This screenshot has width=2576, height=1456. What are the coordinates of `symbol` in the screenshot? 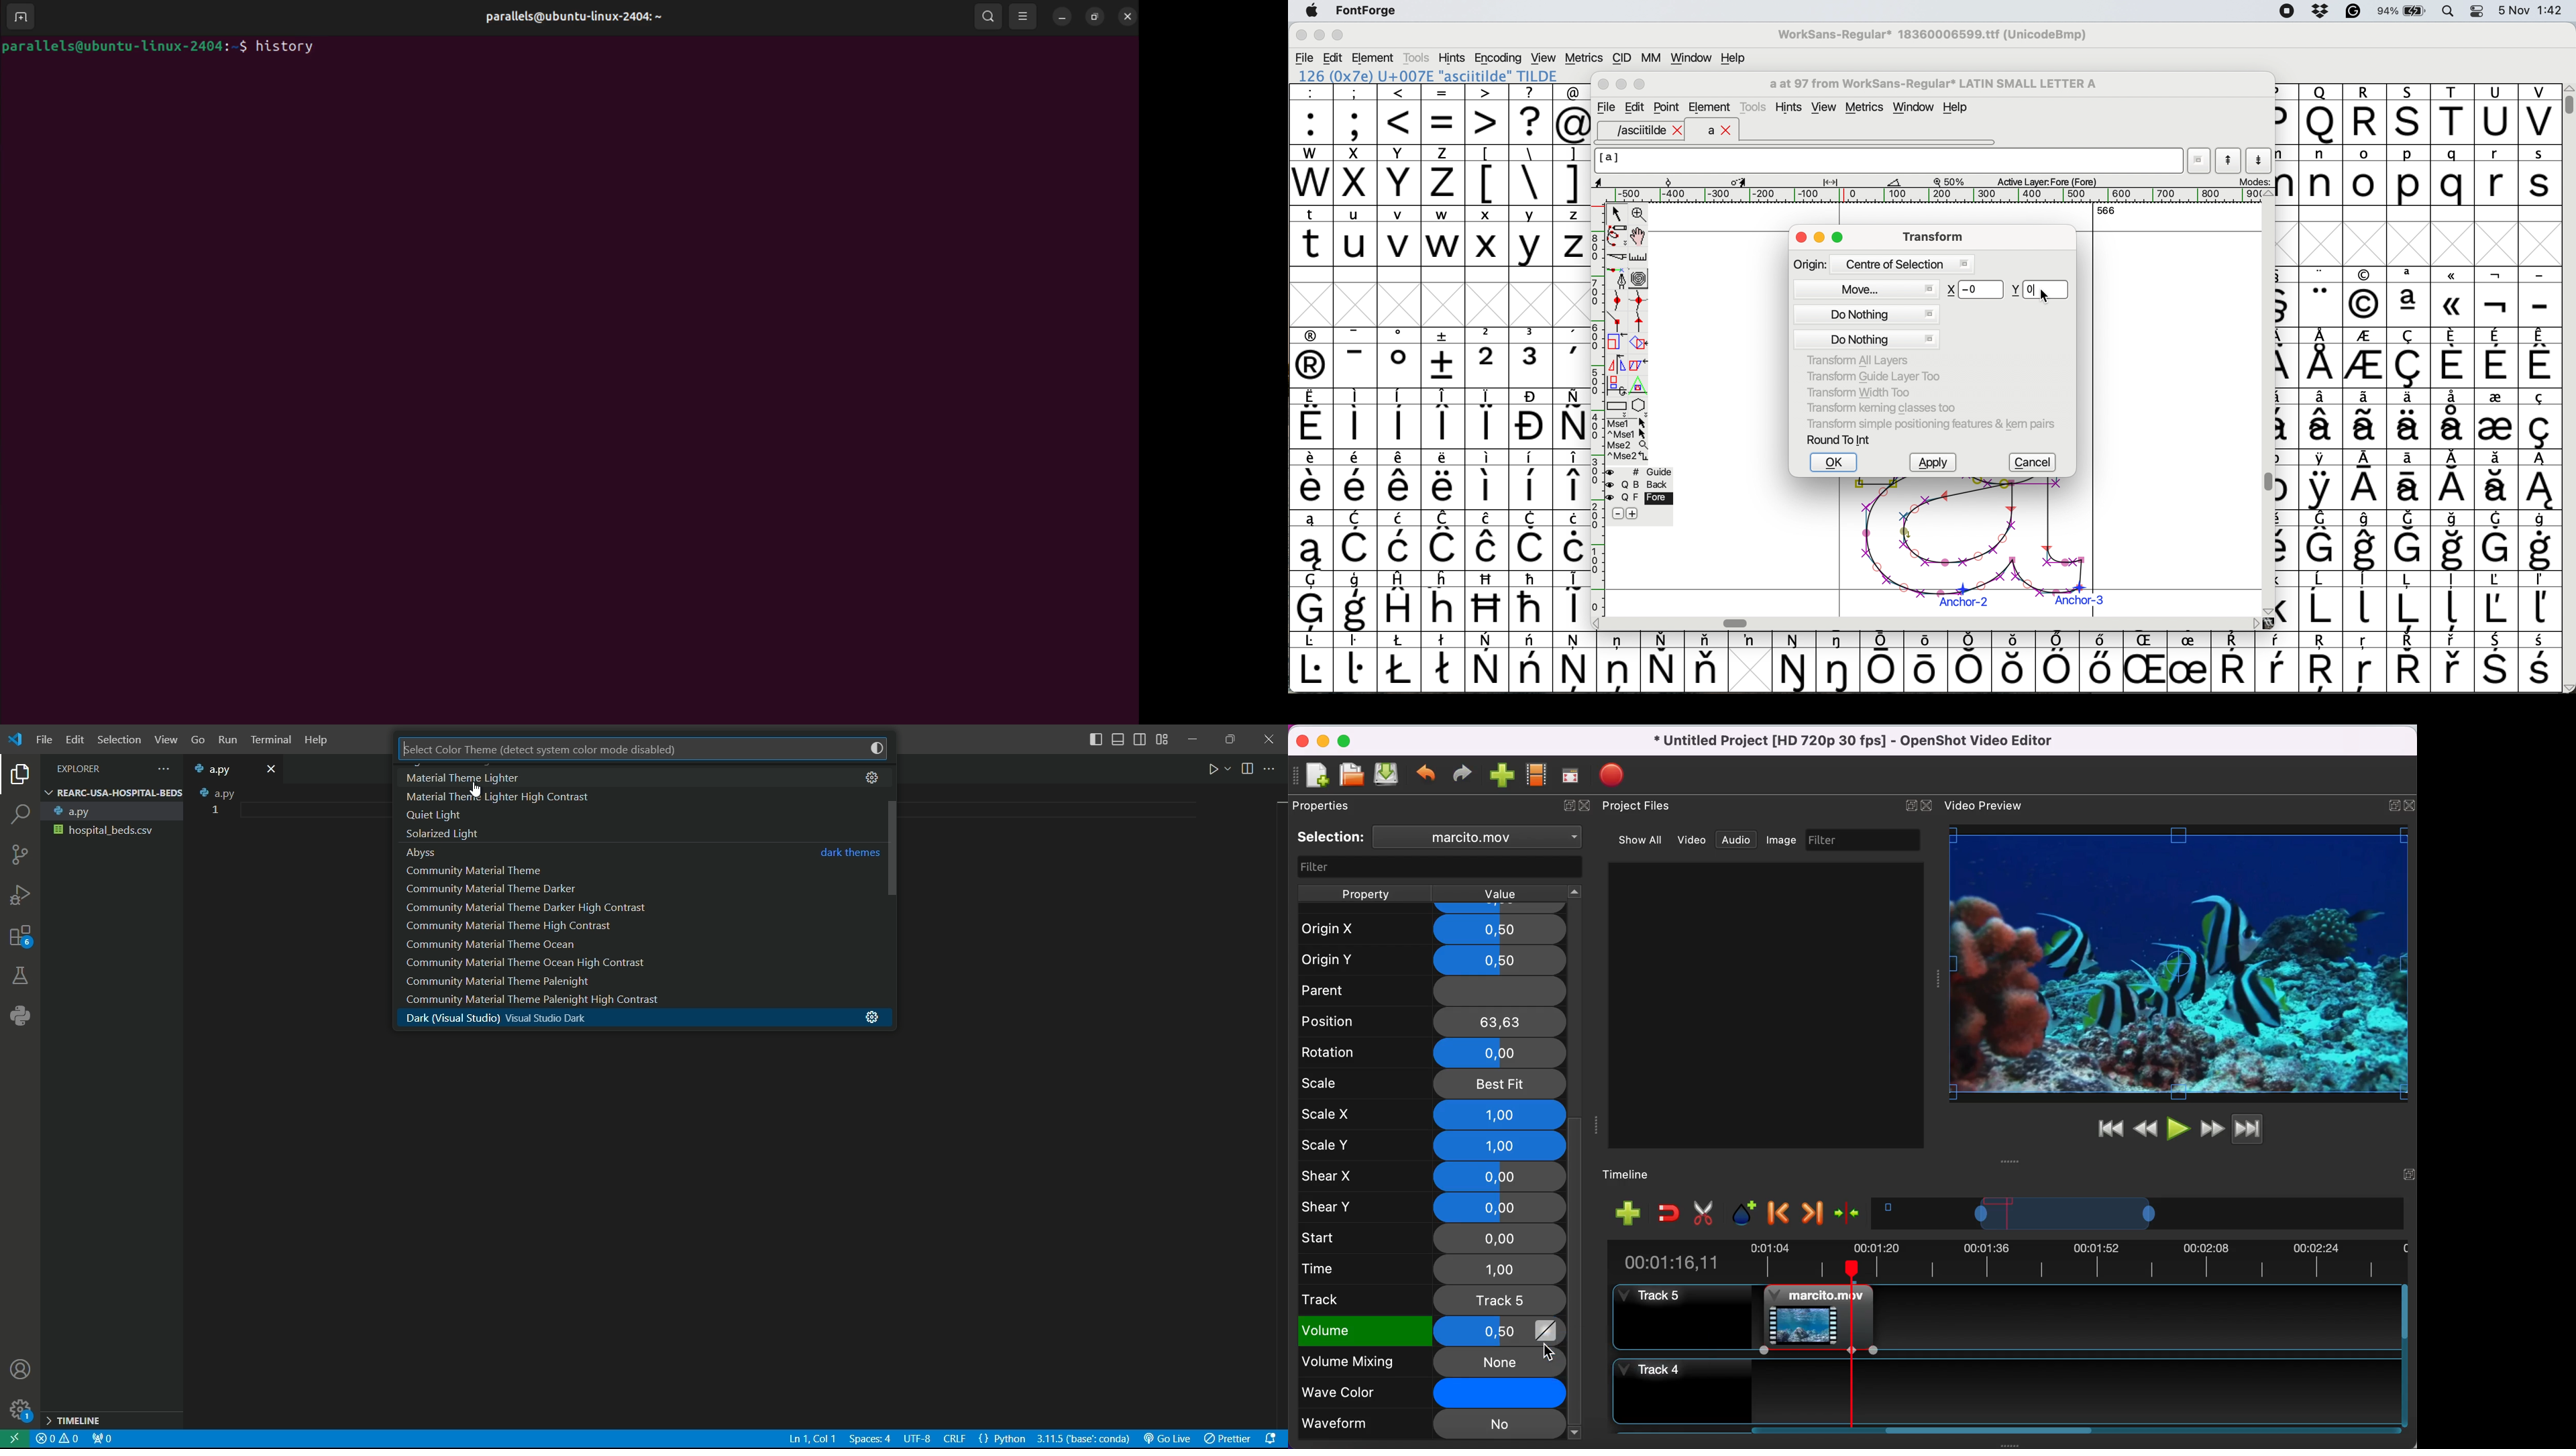 It's located at (1354, 419).